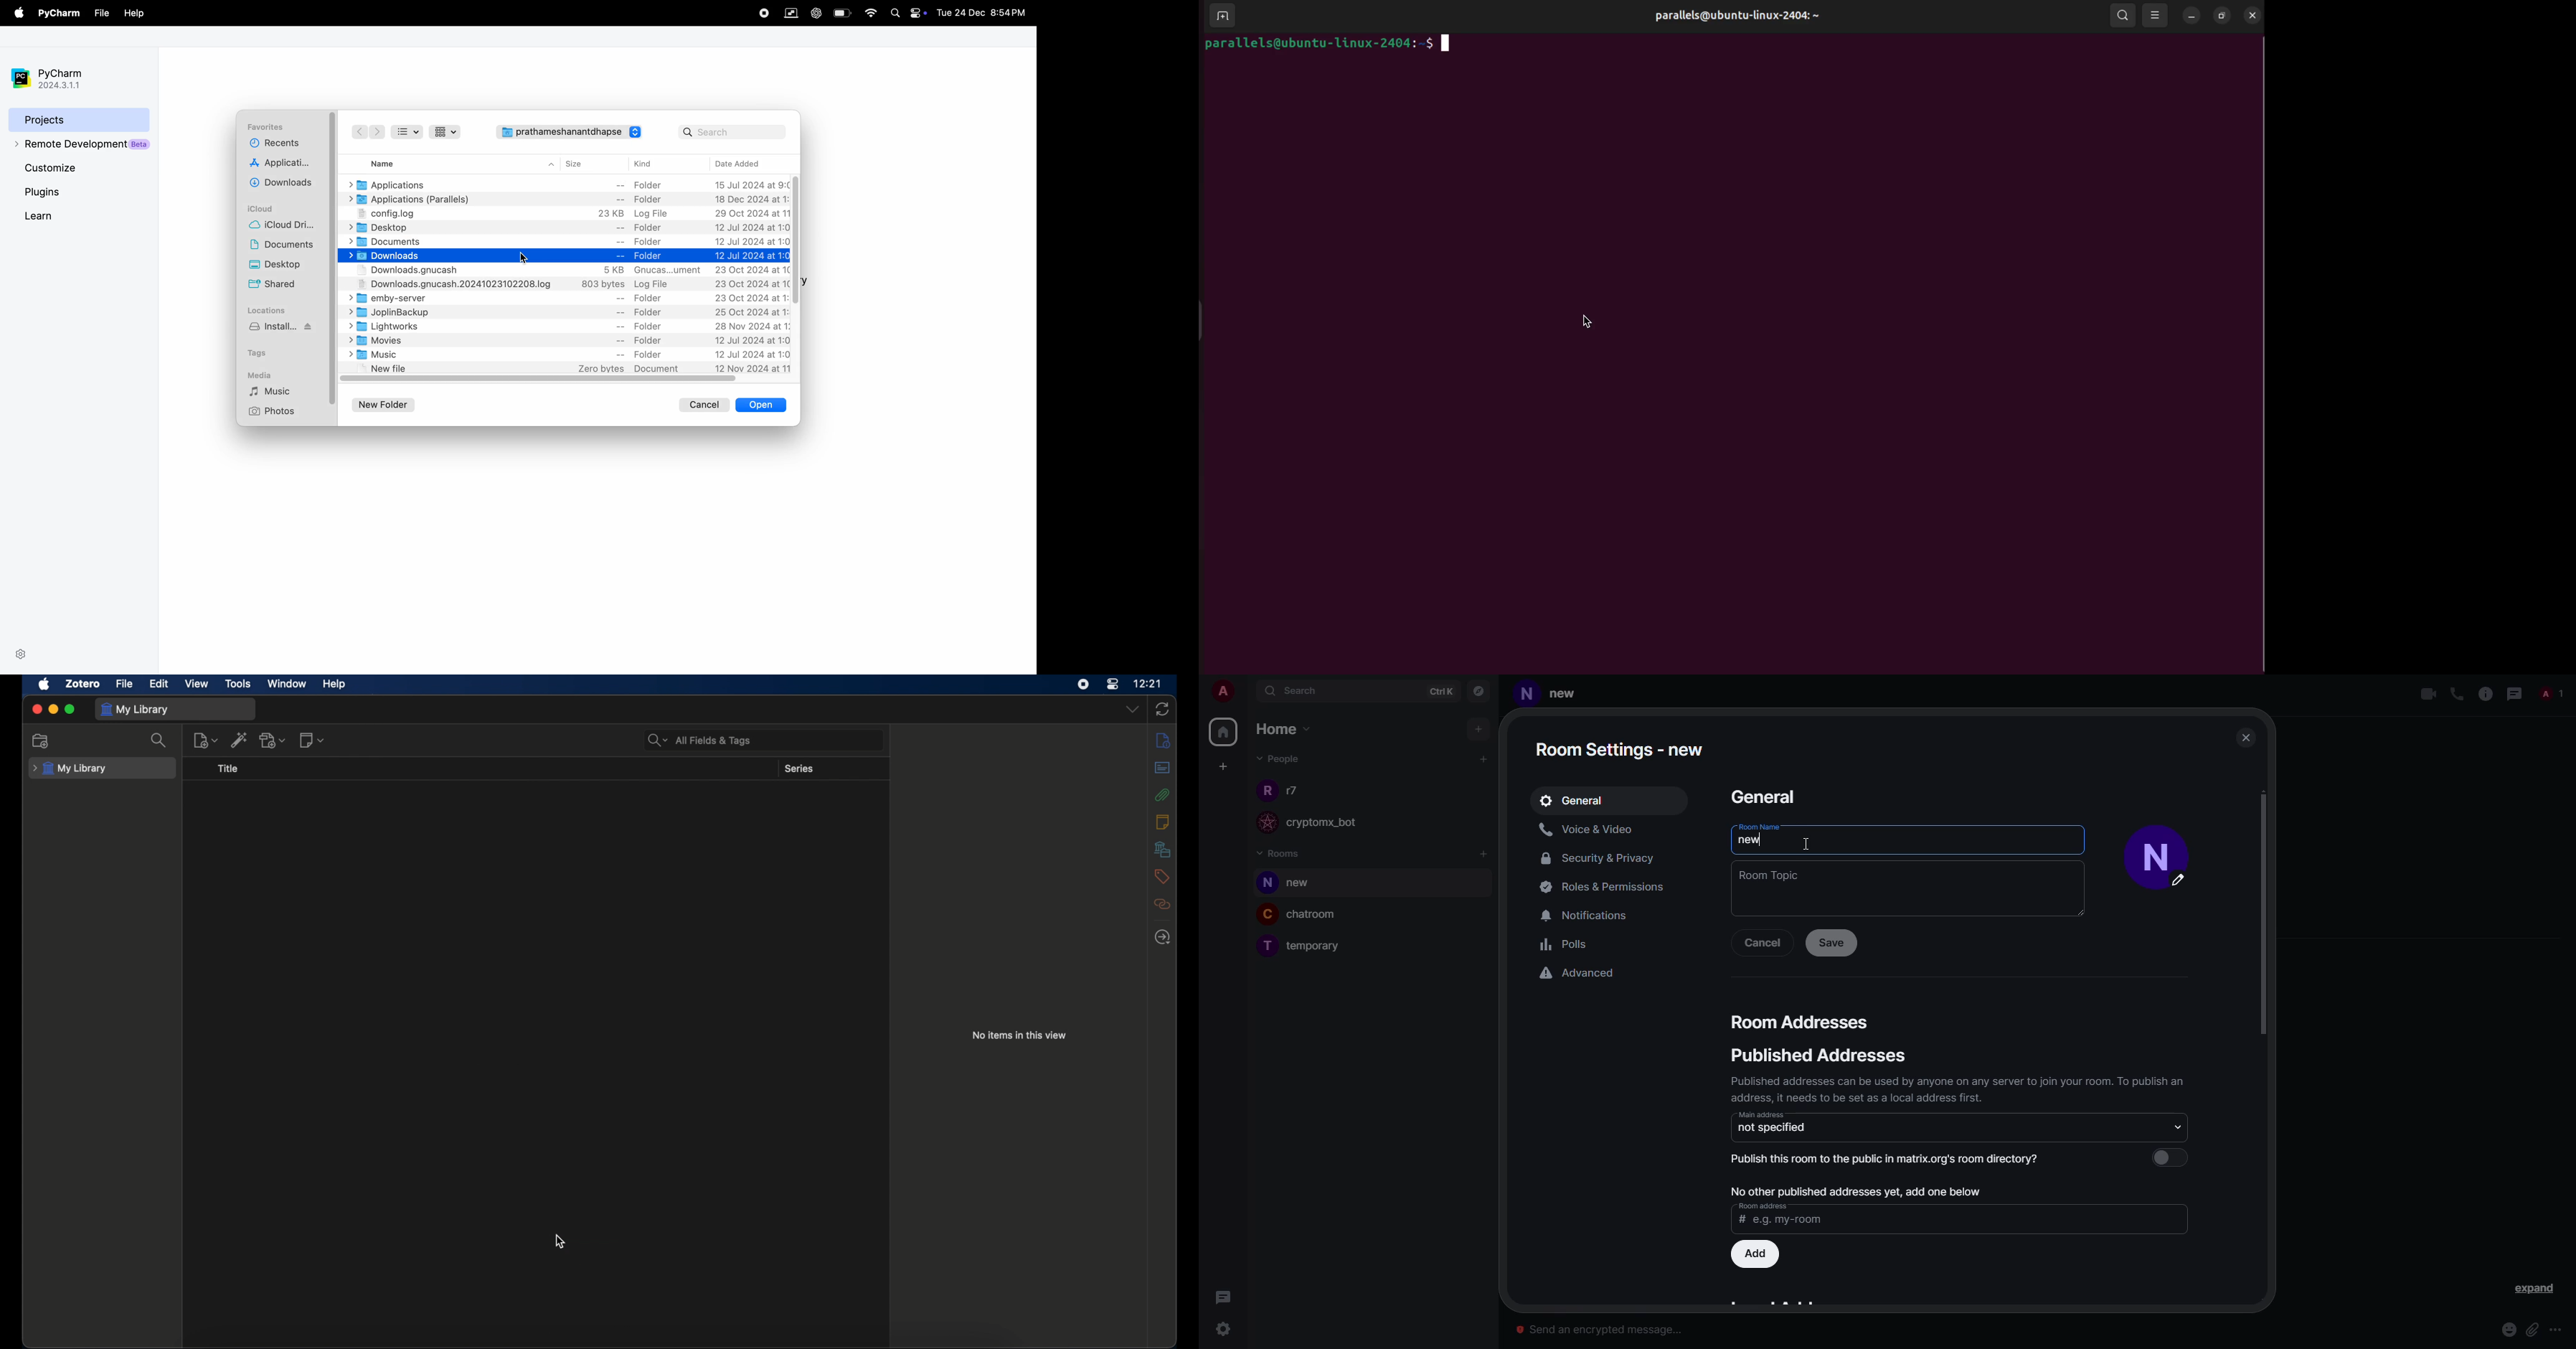 This screenshot has width=2576, height=1372. I want to click on eg, so click(1788, 1221).